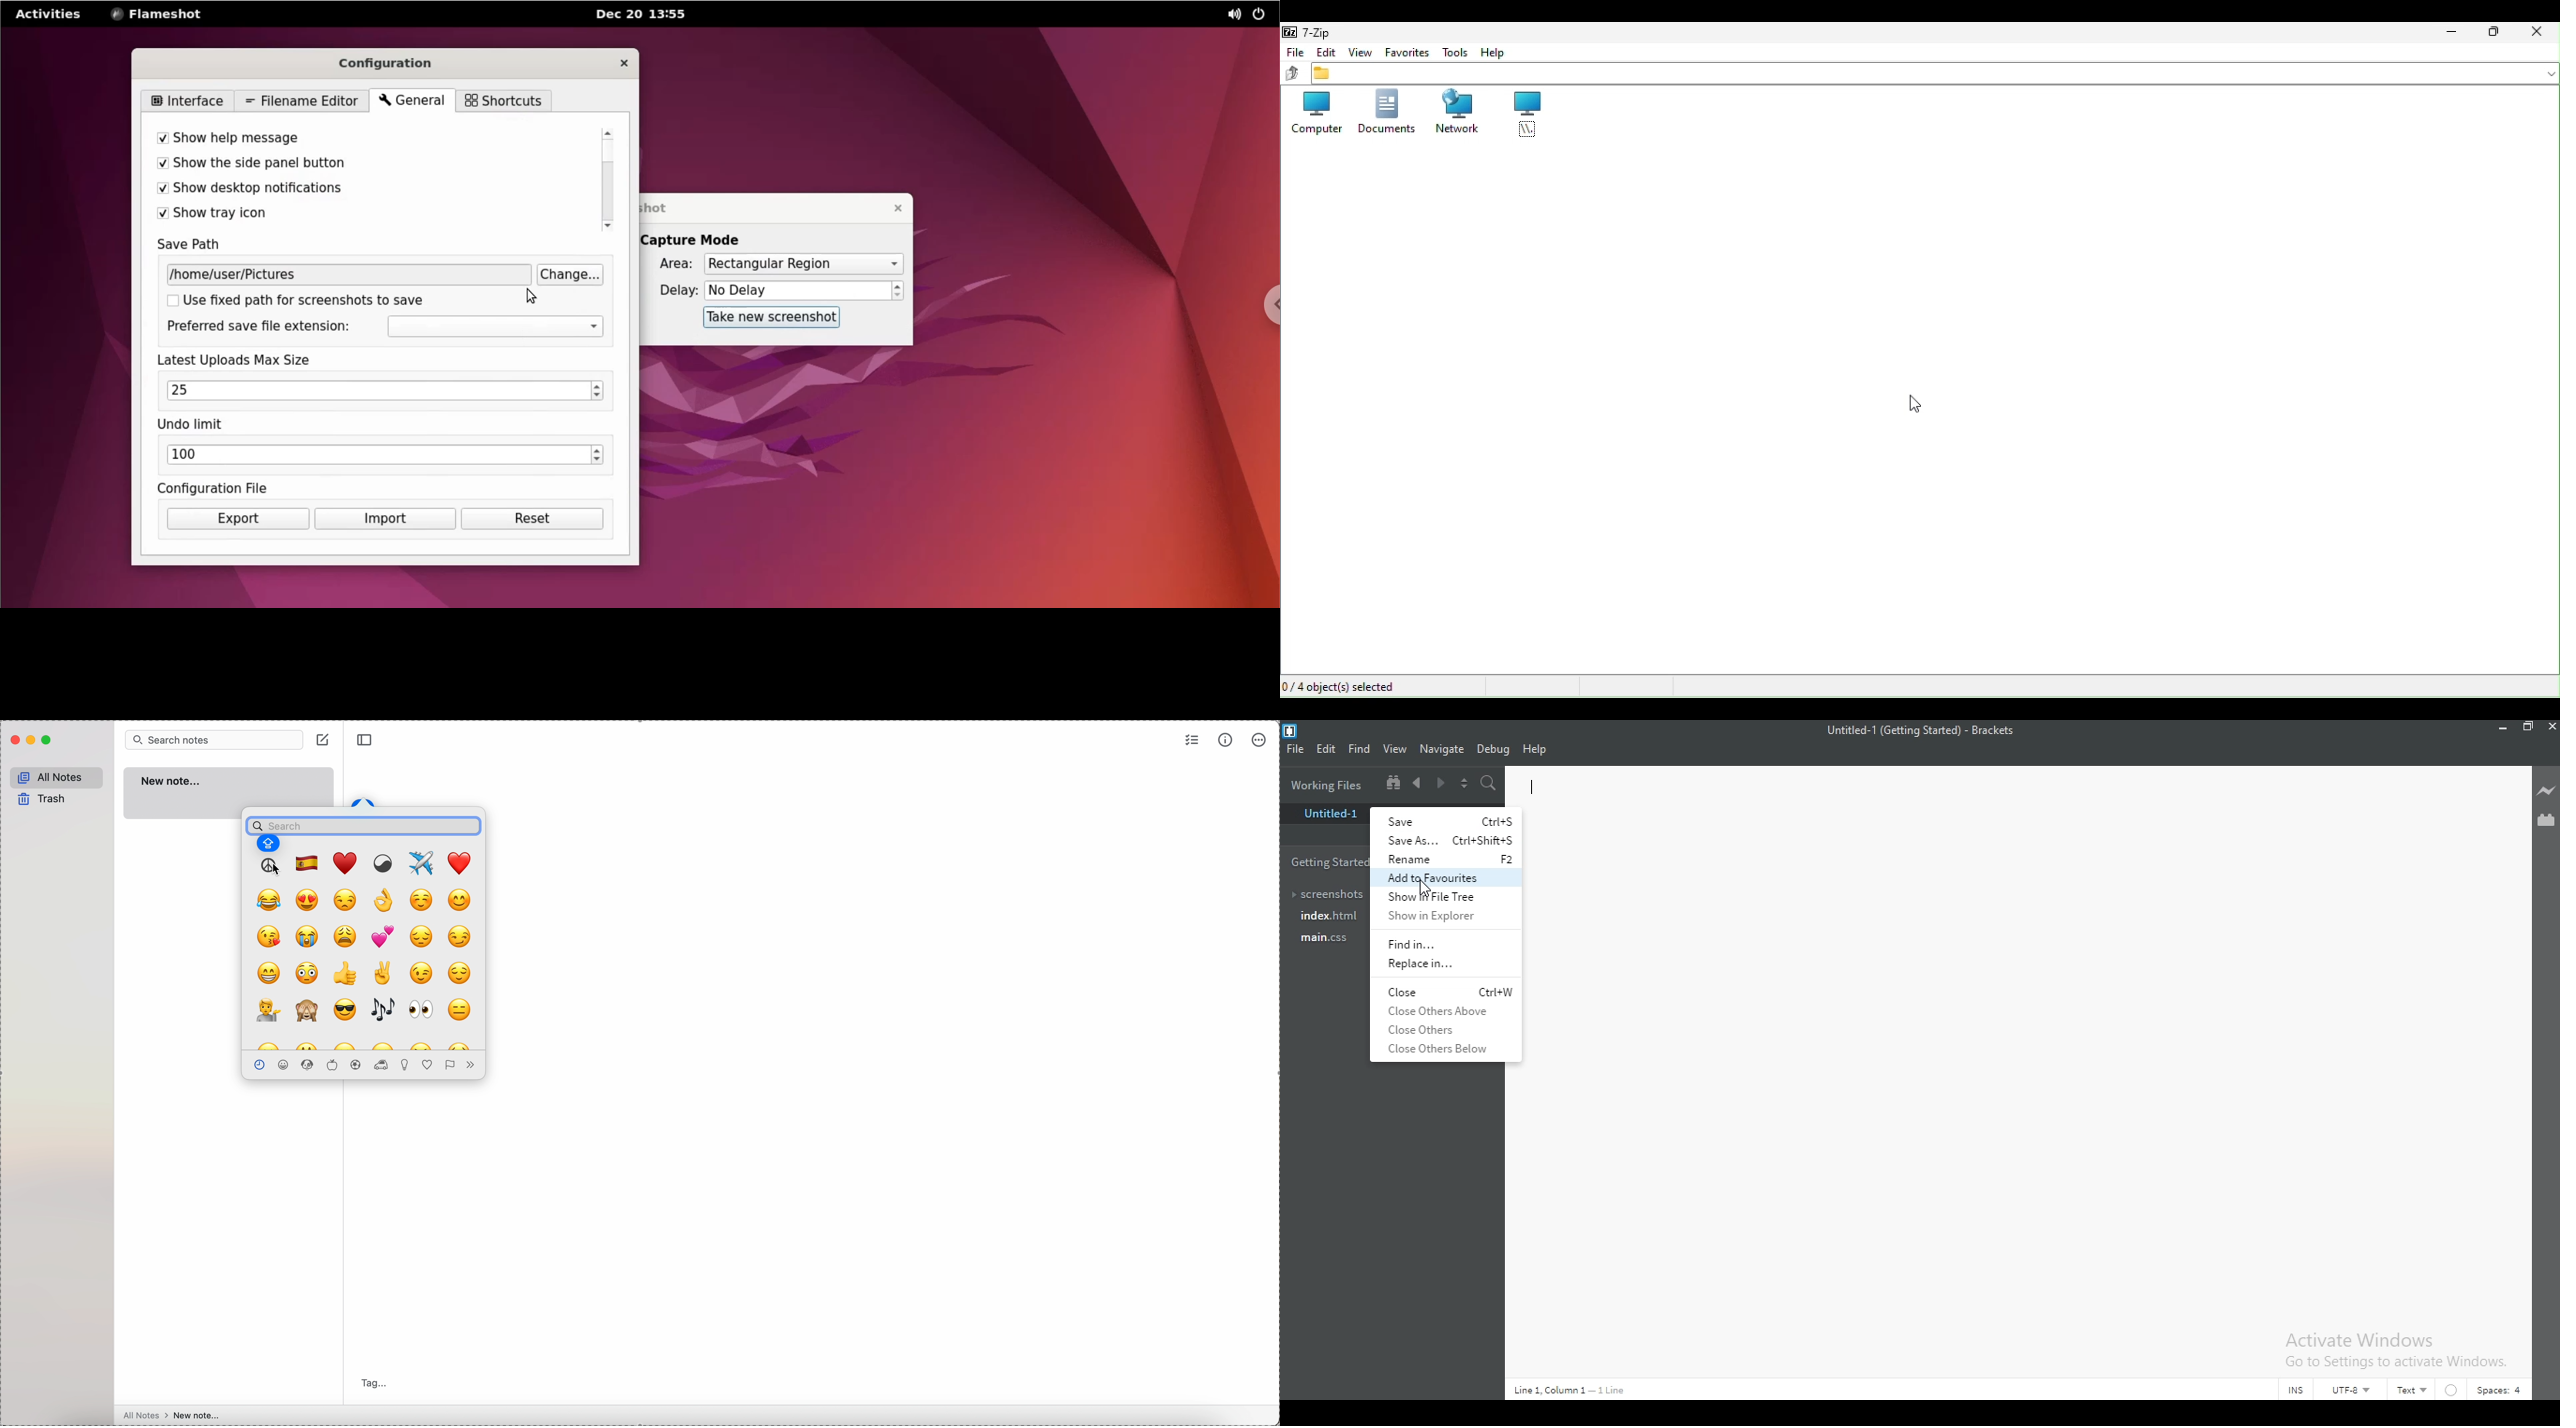  Describe the element at coordinates (199, 245) in the screenshot. I see `save path` at that location.